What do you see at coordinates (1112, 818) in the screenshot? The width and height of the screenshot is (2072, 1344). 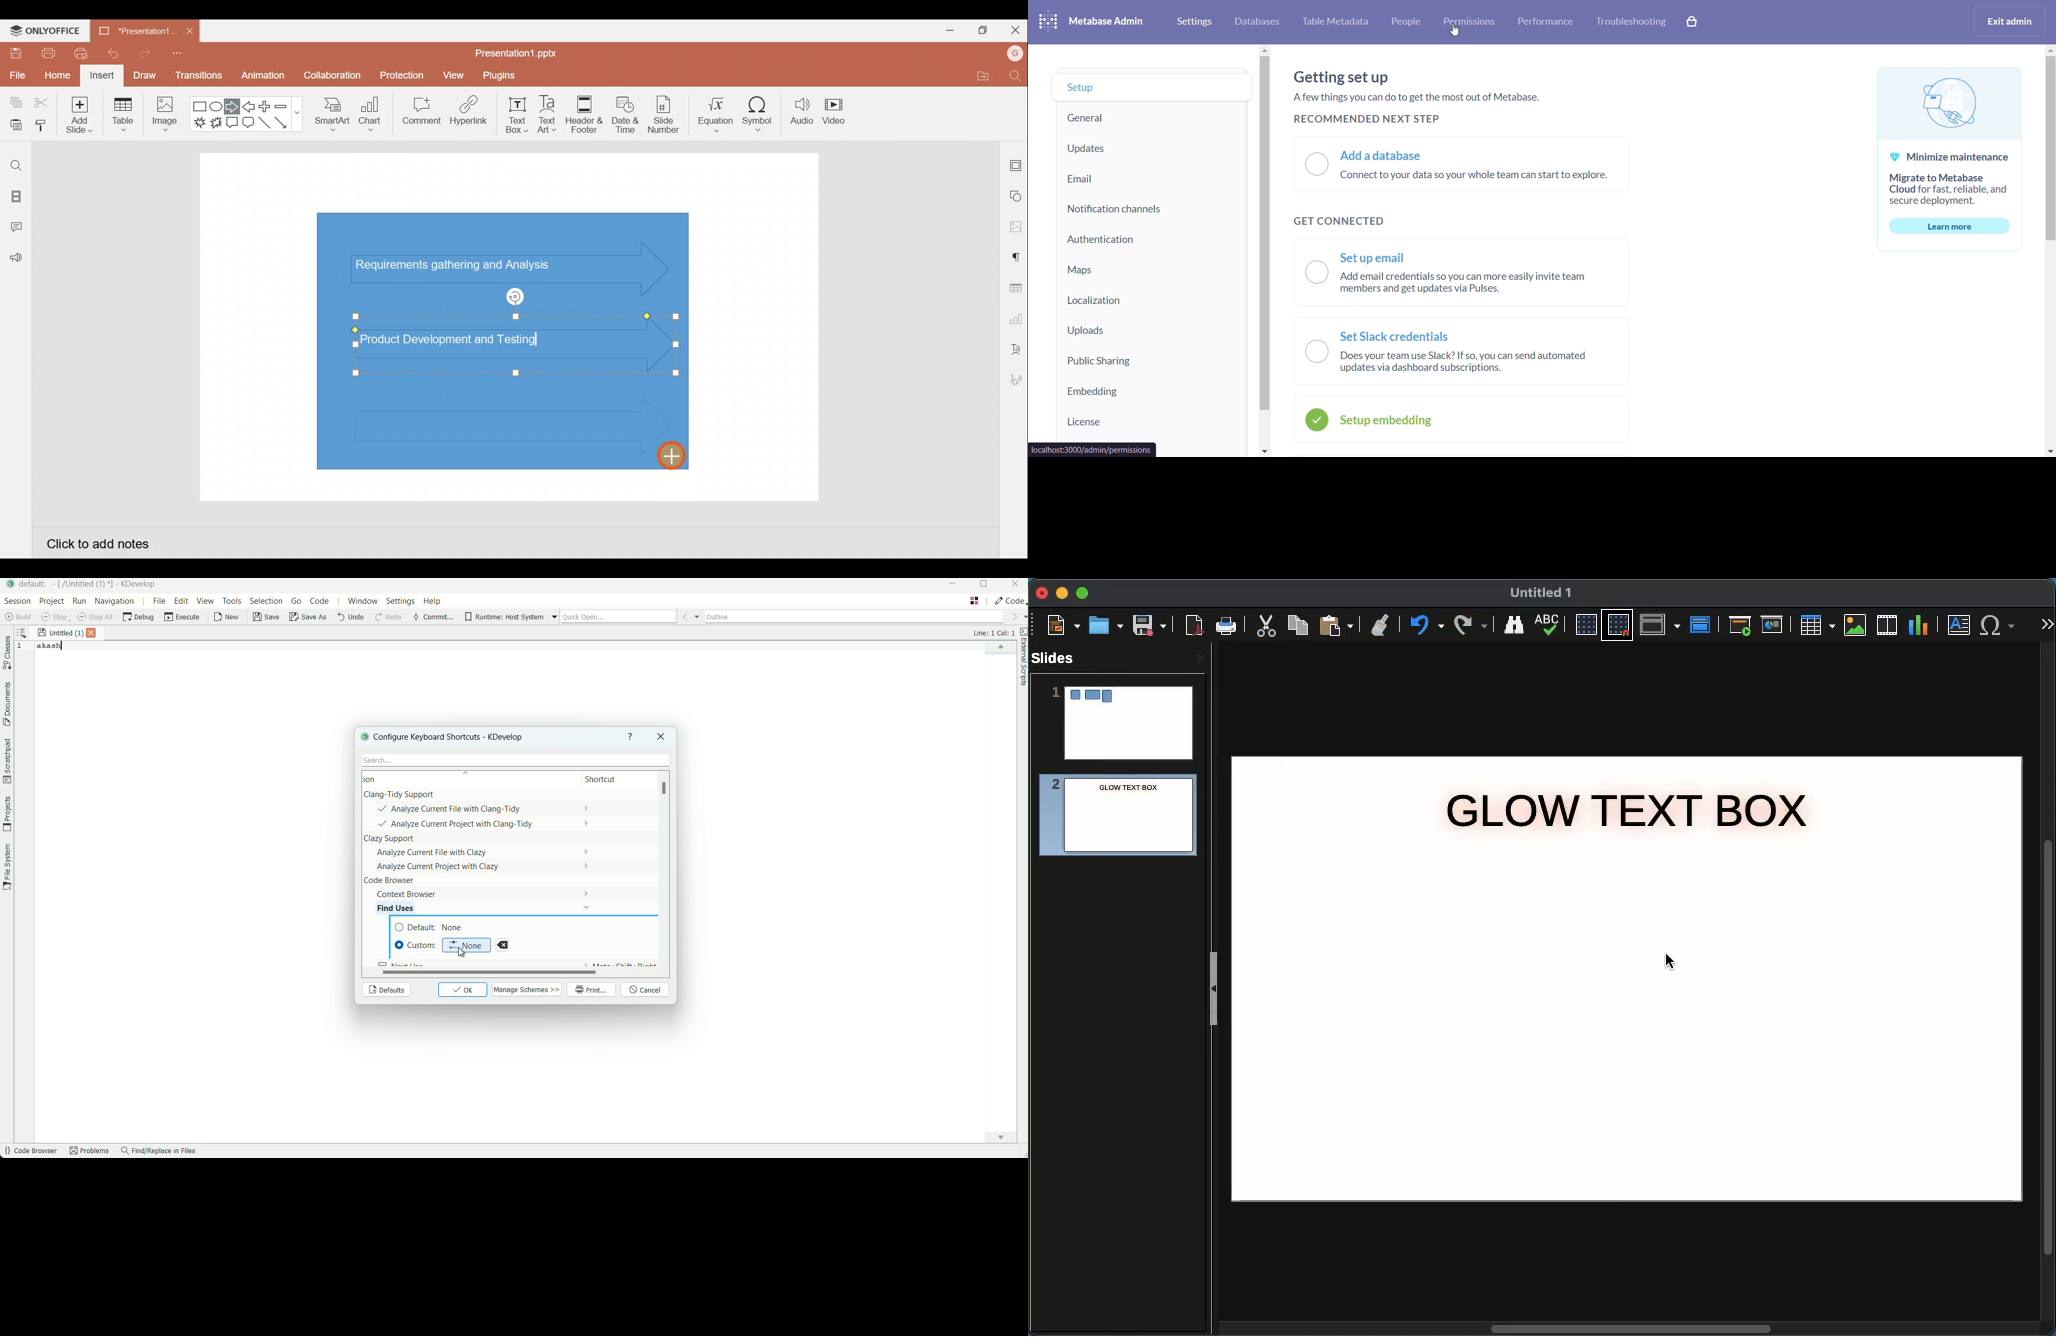 I see `Slide 2` at bounding box center [1112, 818].